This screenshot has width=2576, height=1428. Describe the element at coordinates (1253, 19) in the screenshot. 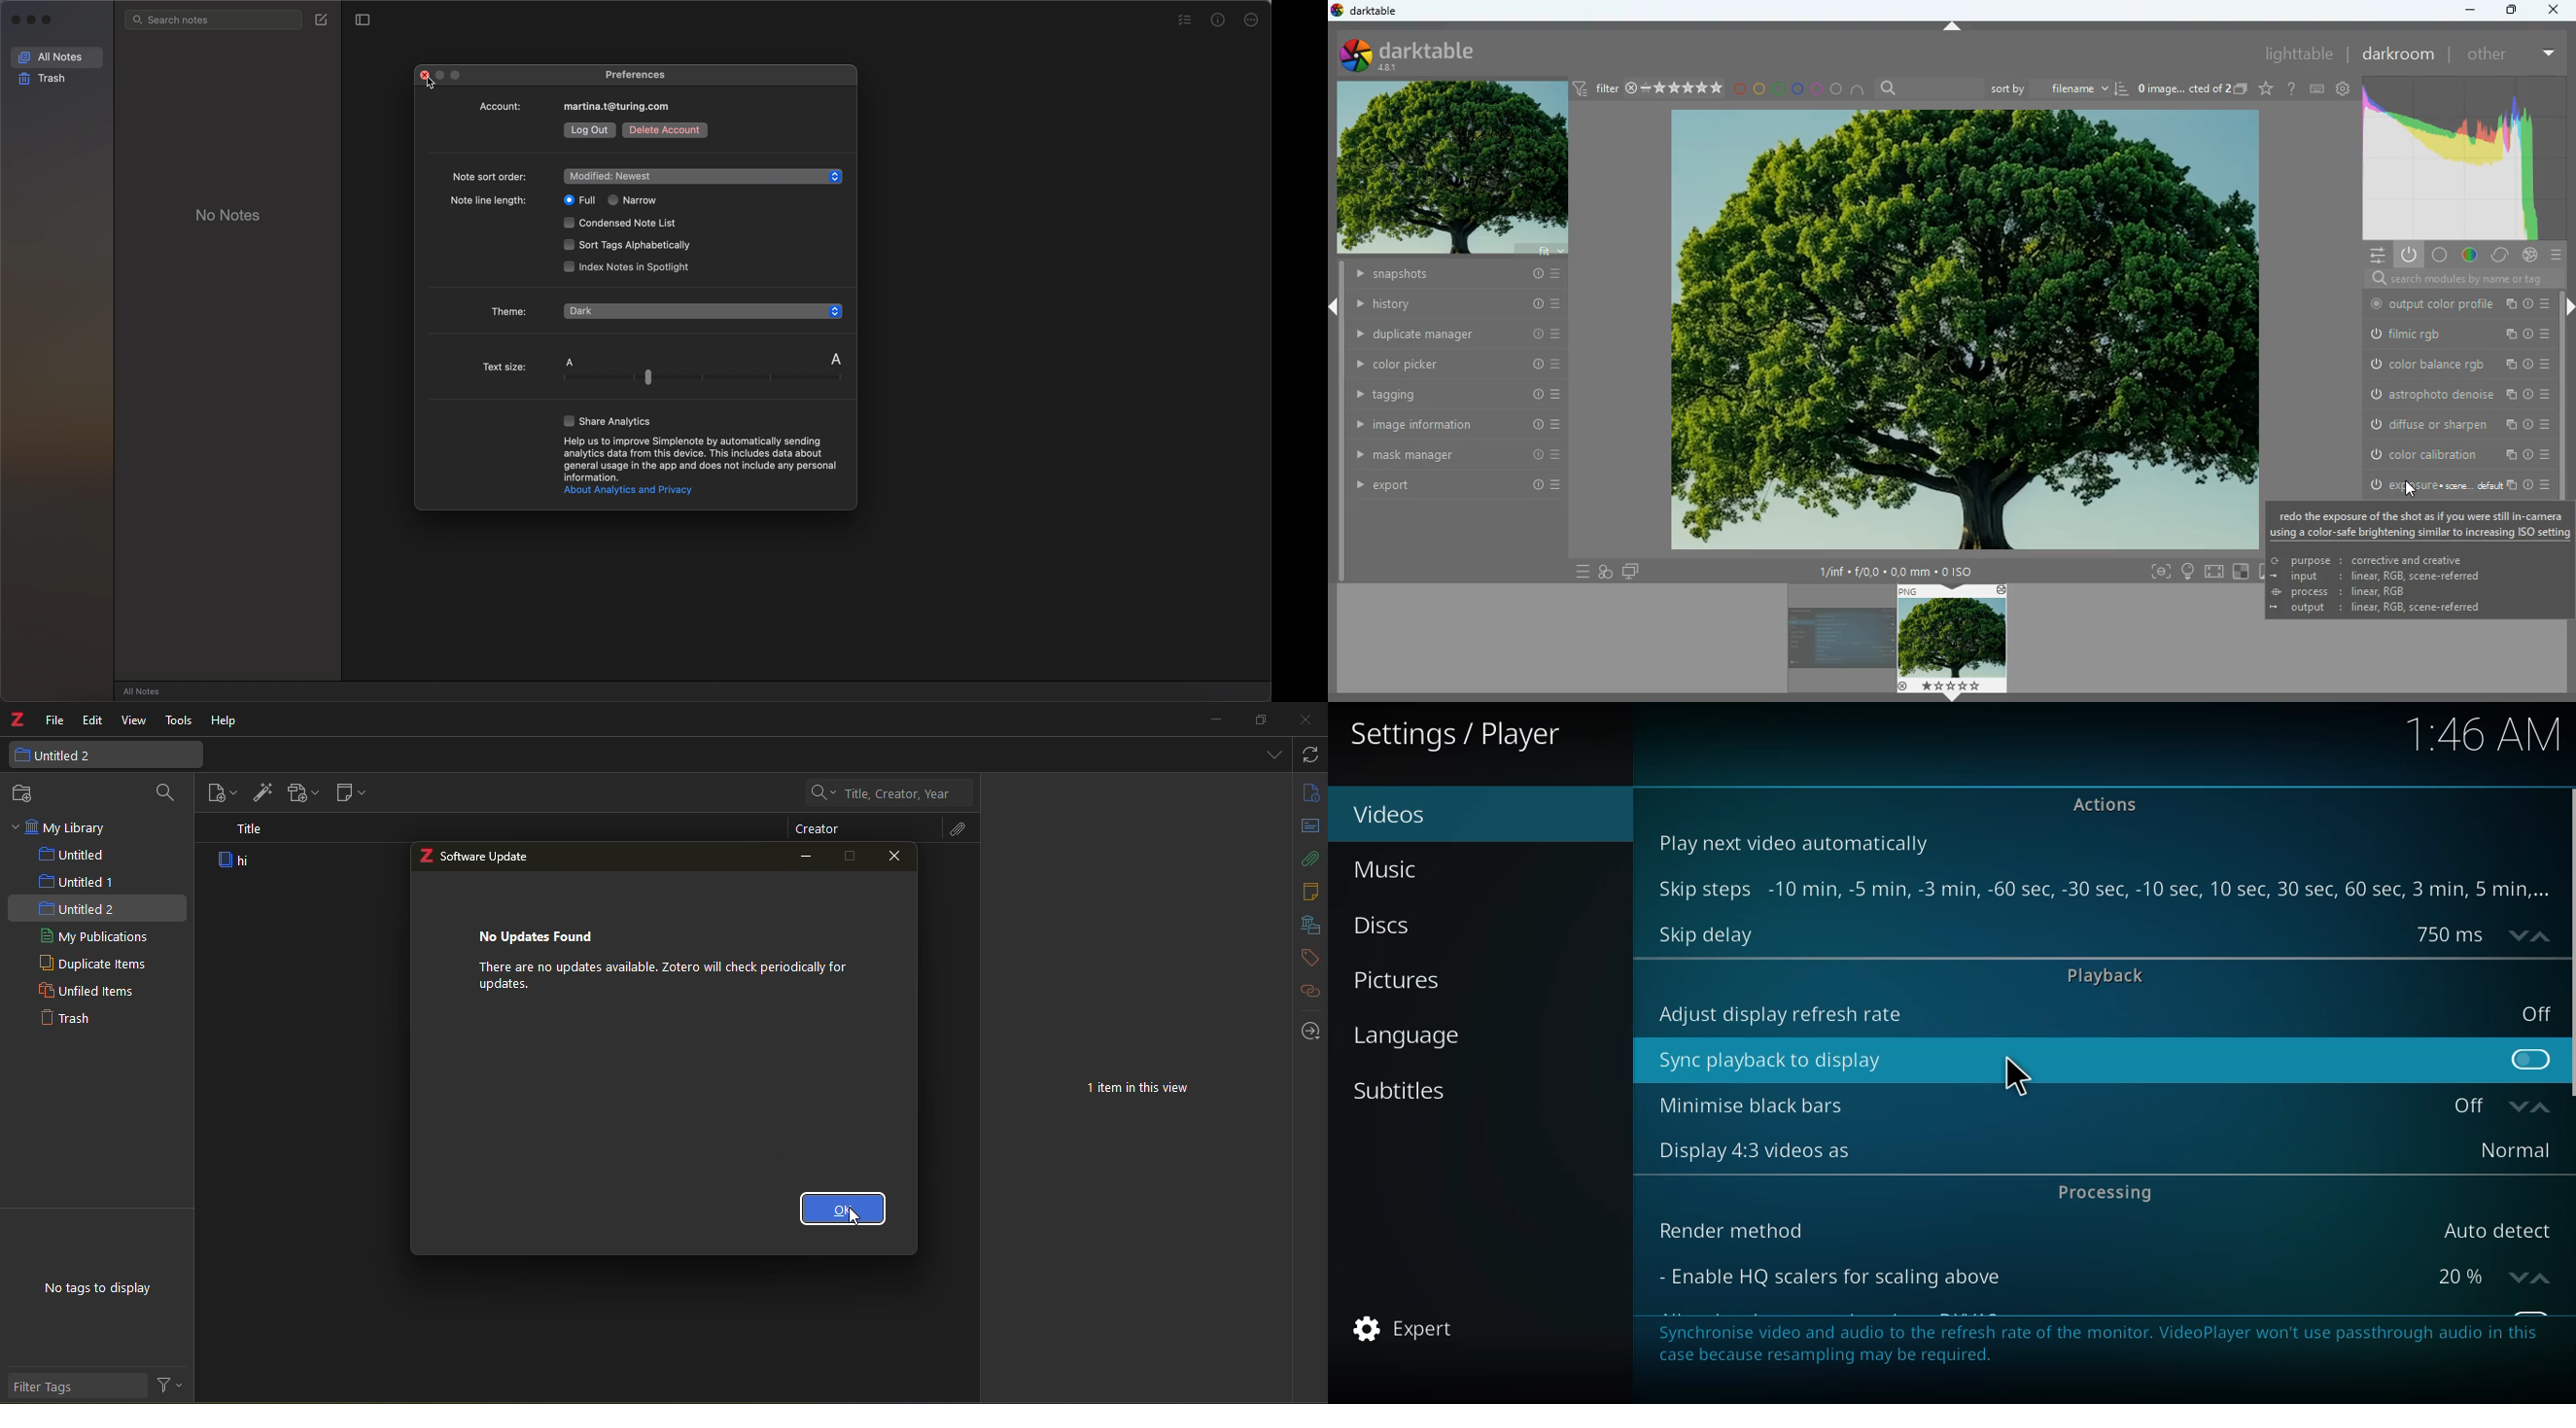

I see `more options` at that location.